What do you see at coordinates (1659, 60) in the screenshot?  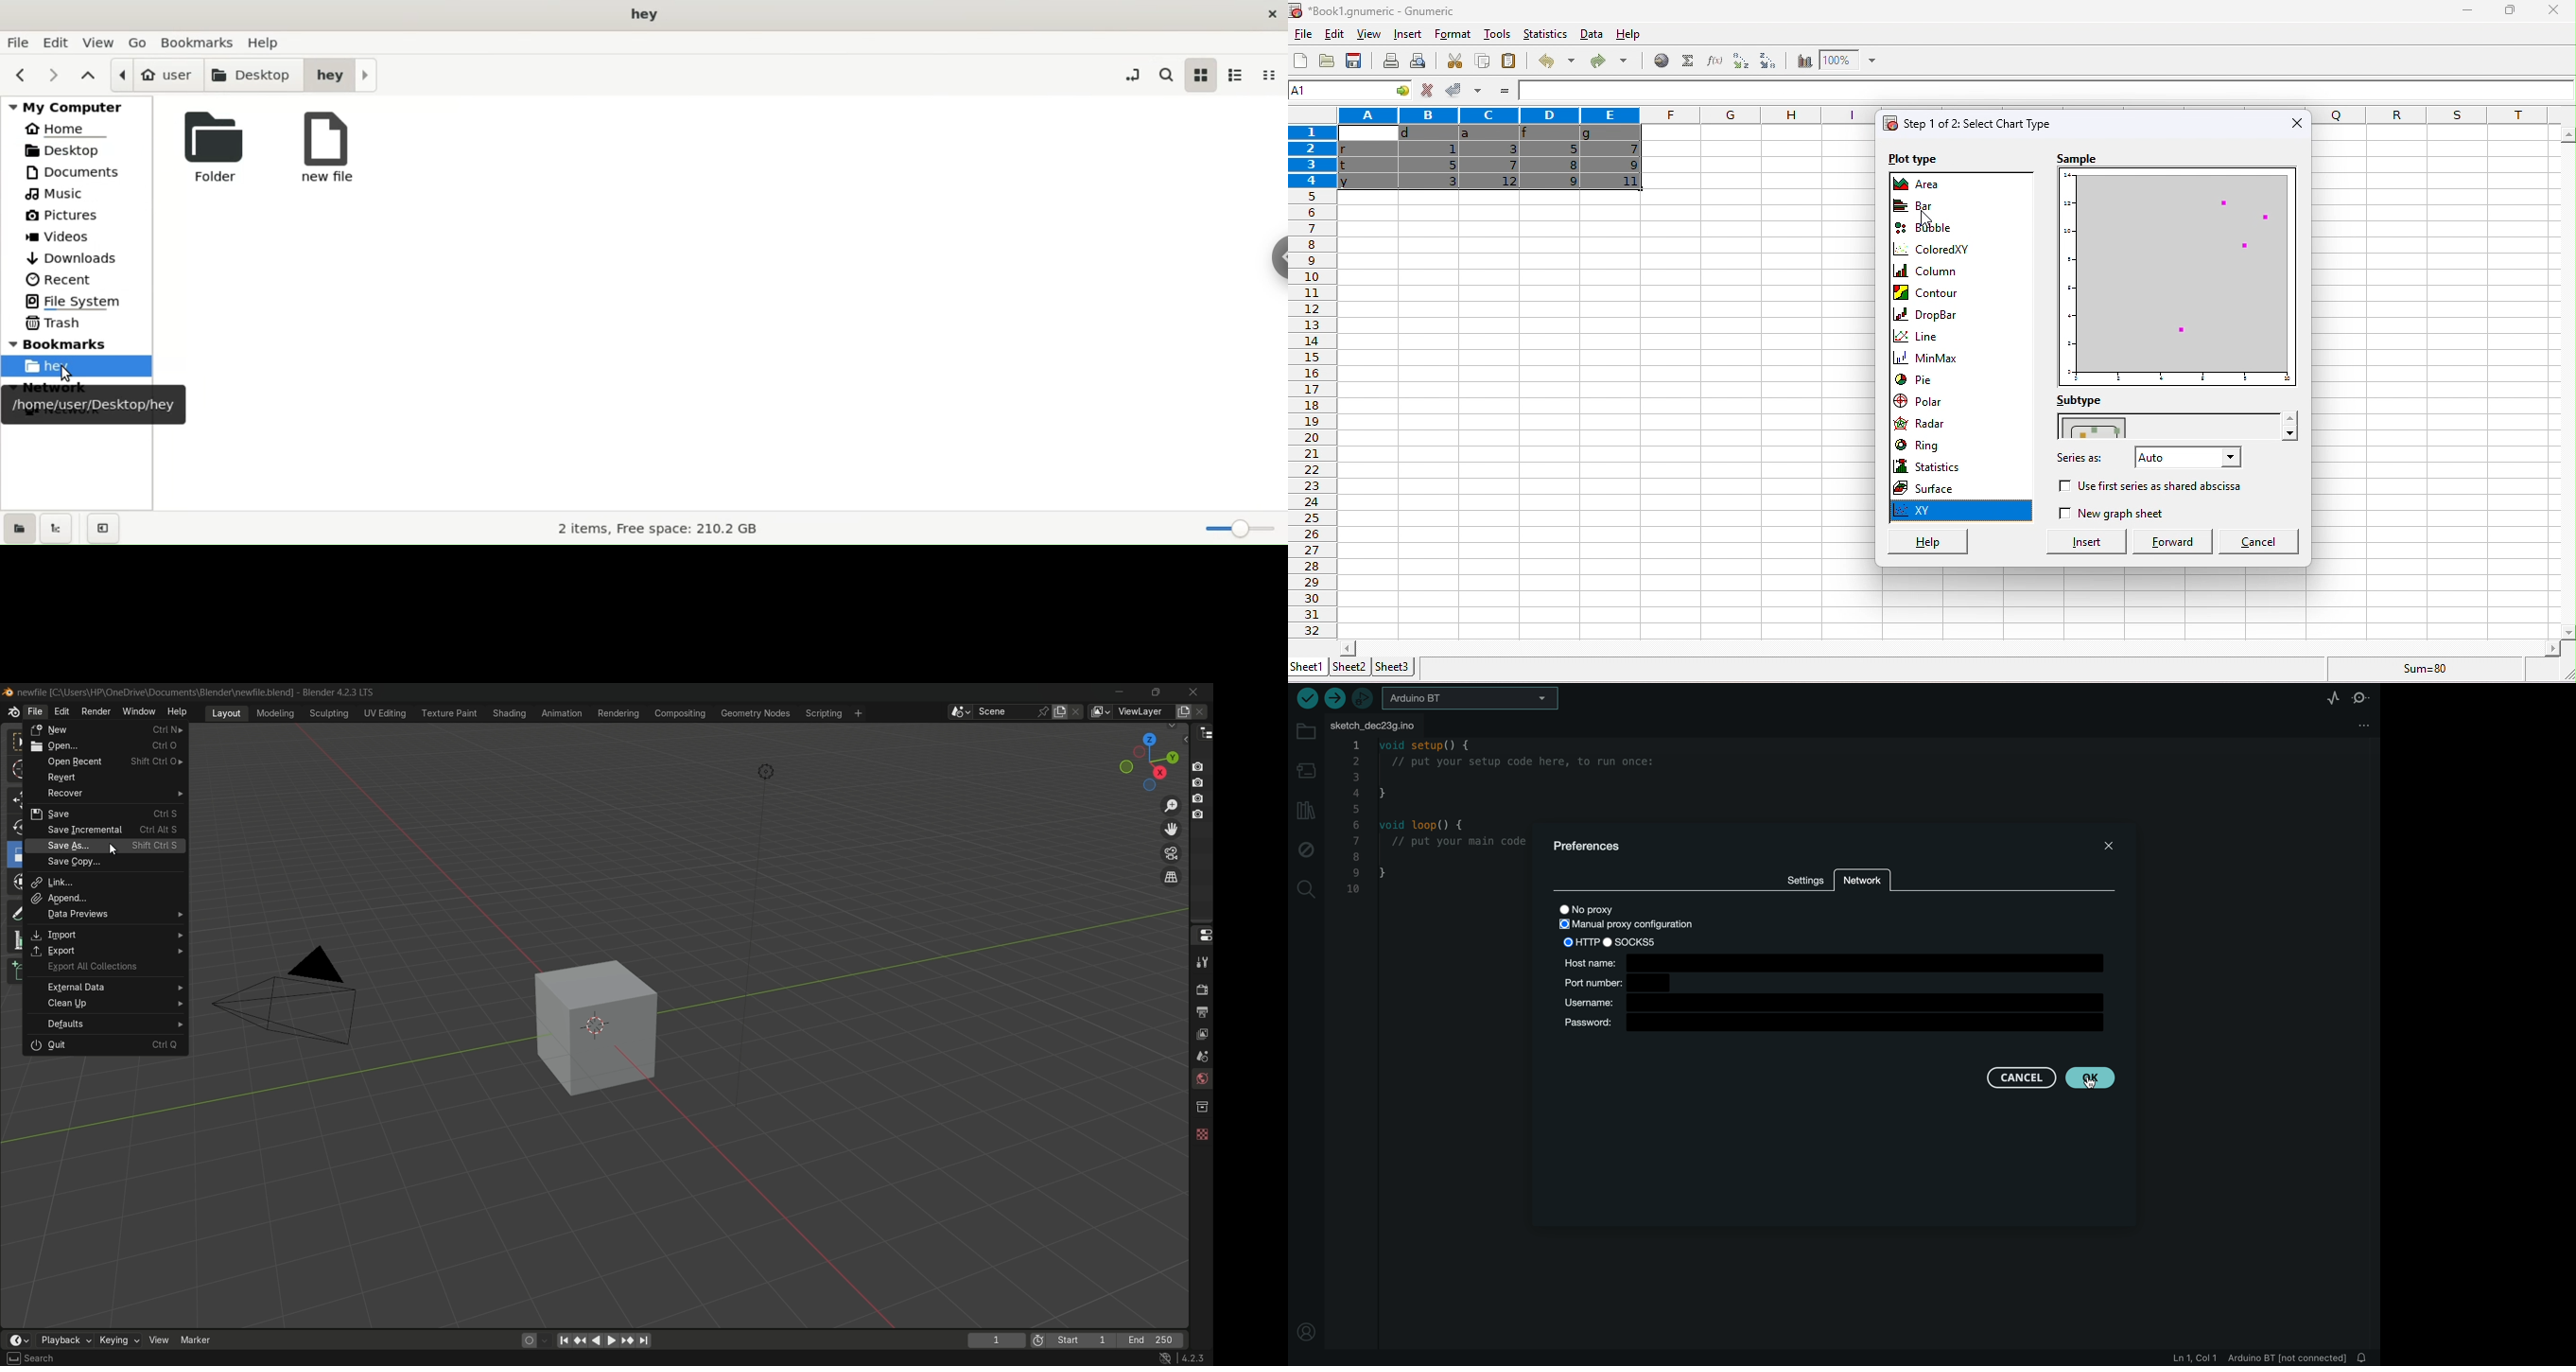 I see `hyperlink` at bounding box center [1659, 60].